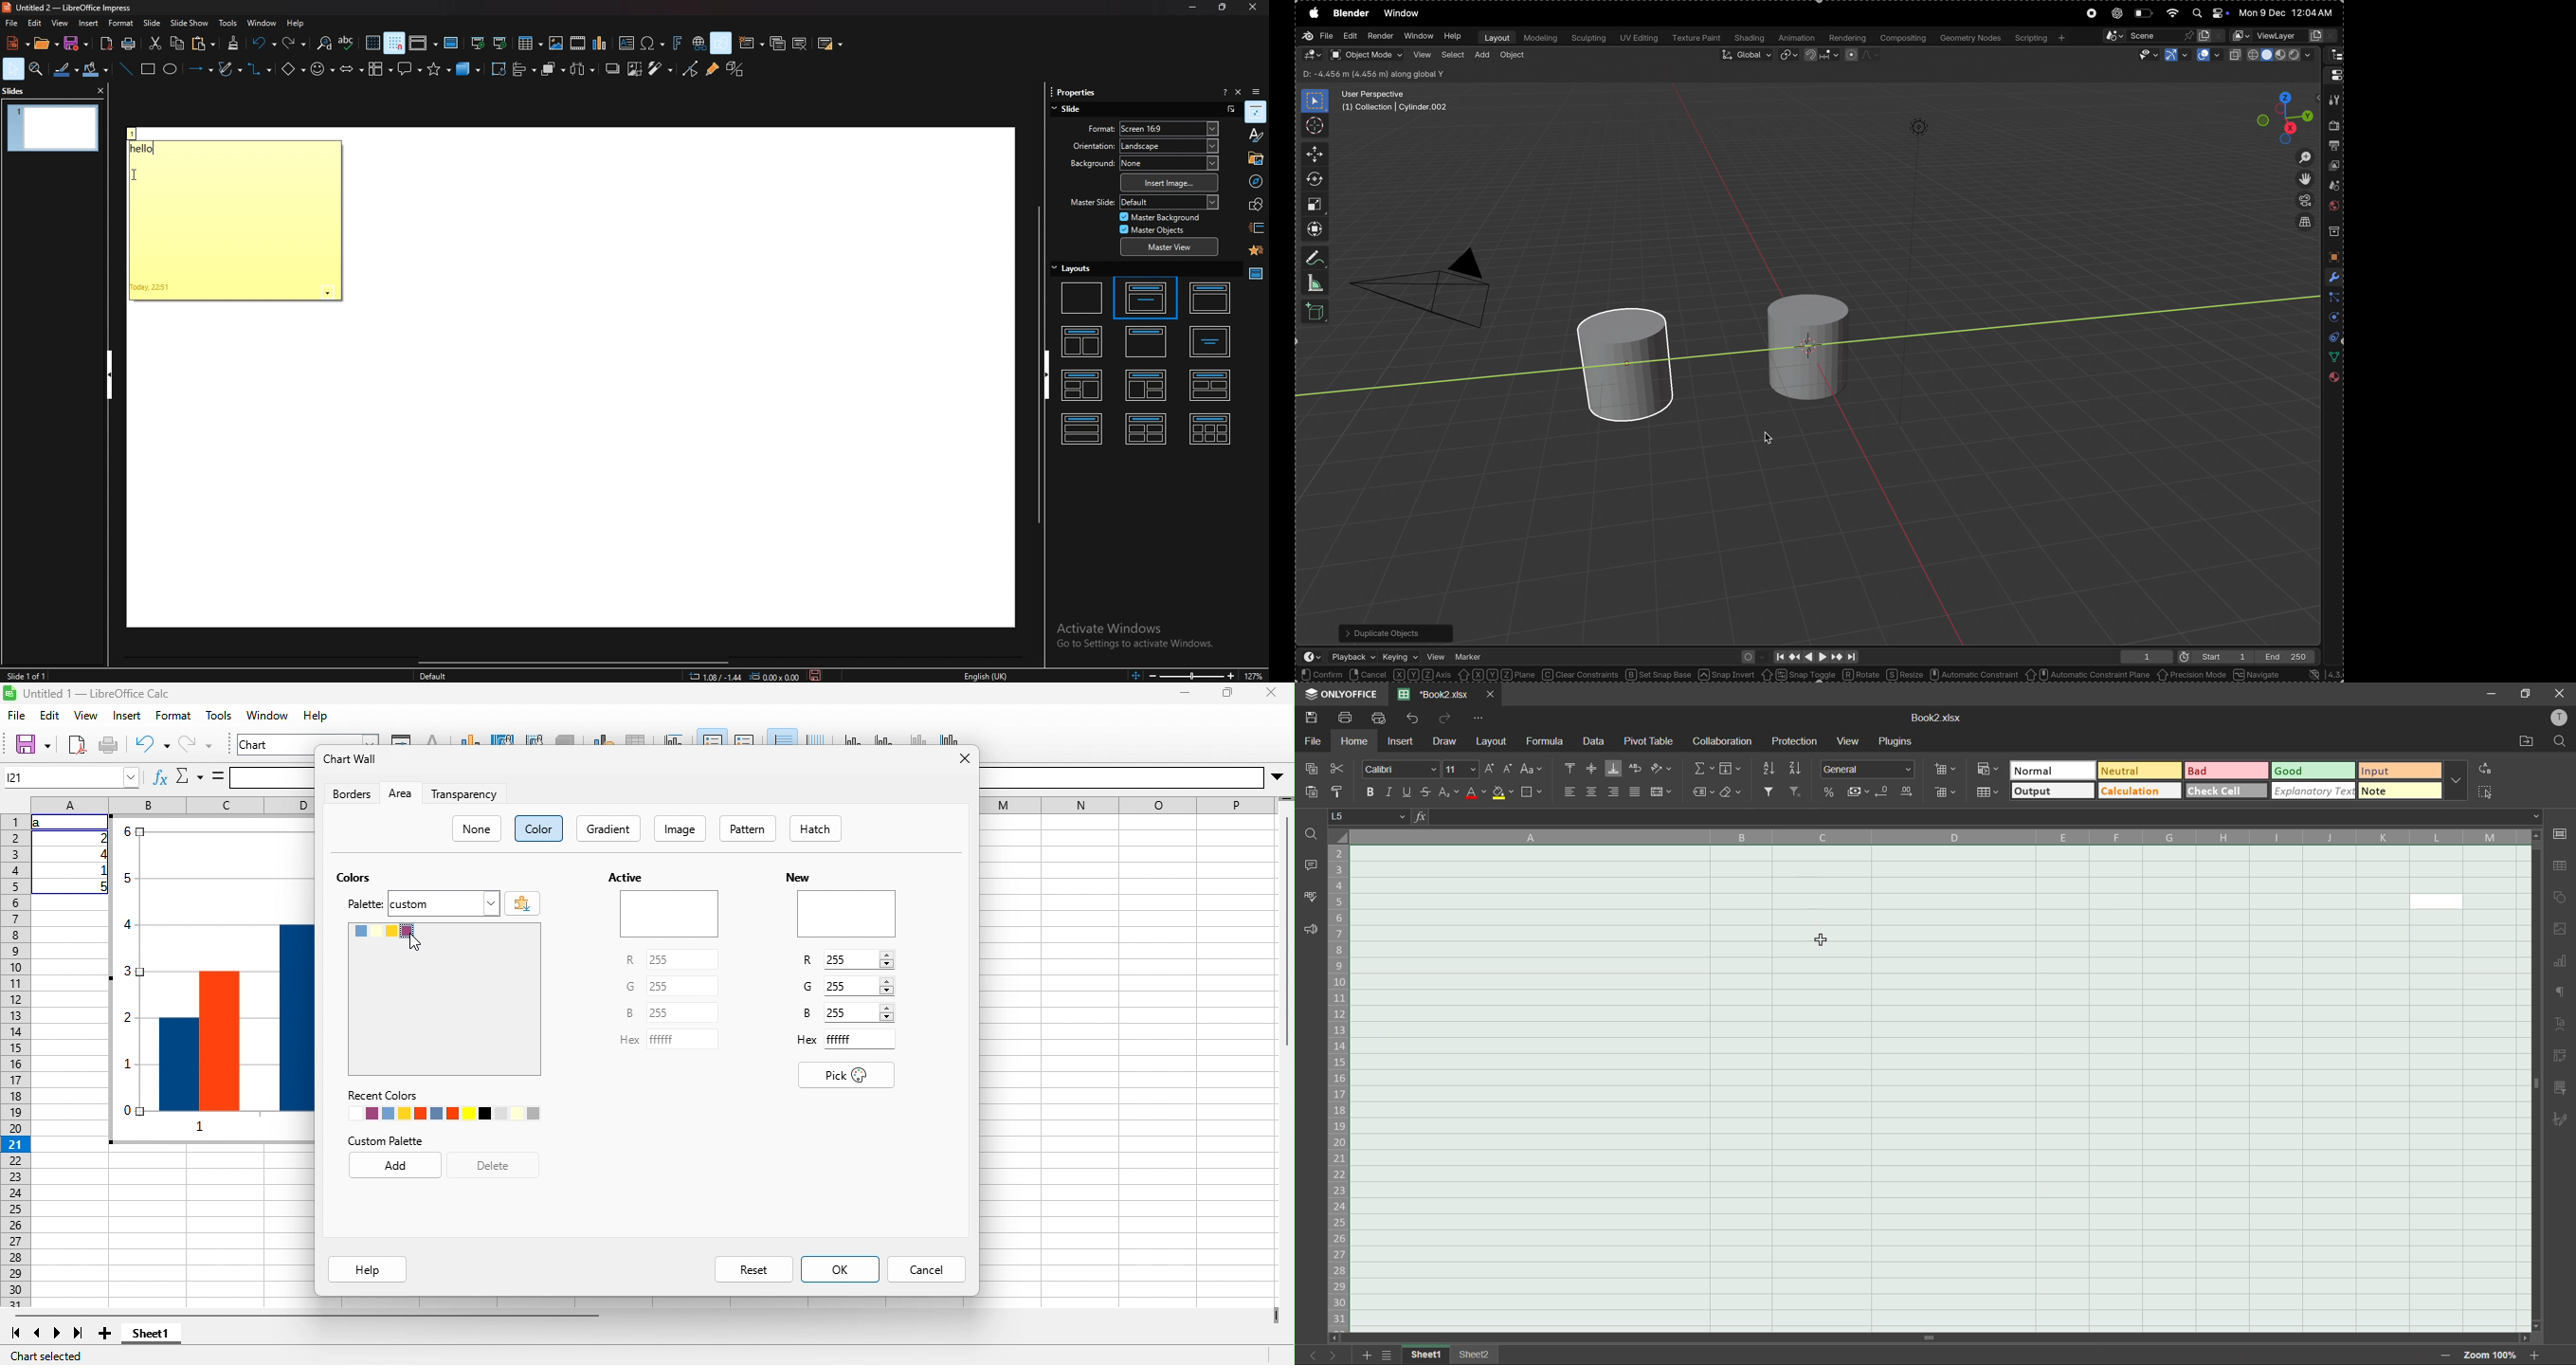 This screenshot has height=1372, width=2576. Describe the element at coordinates (947, 737) in the screenshot. I see `all axes` at that location.